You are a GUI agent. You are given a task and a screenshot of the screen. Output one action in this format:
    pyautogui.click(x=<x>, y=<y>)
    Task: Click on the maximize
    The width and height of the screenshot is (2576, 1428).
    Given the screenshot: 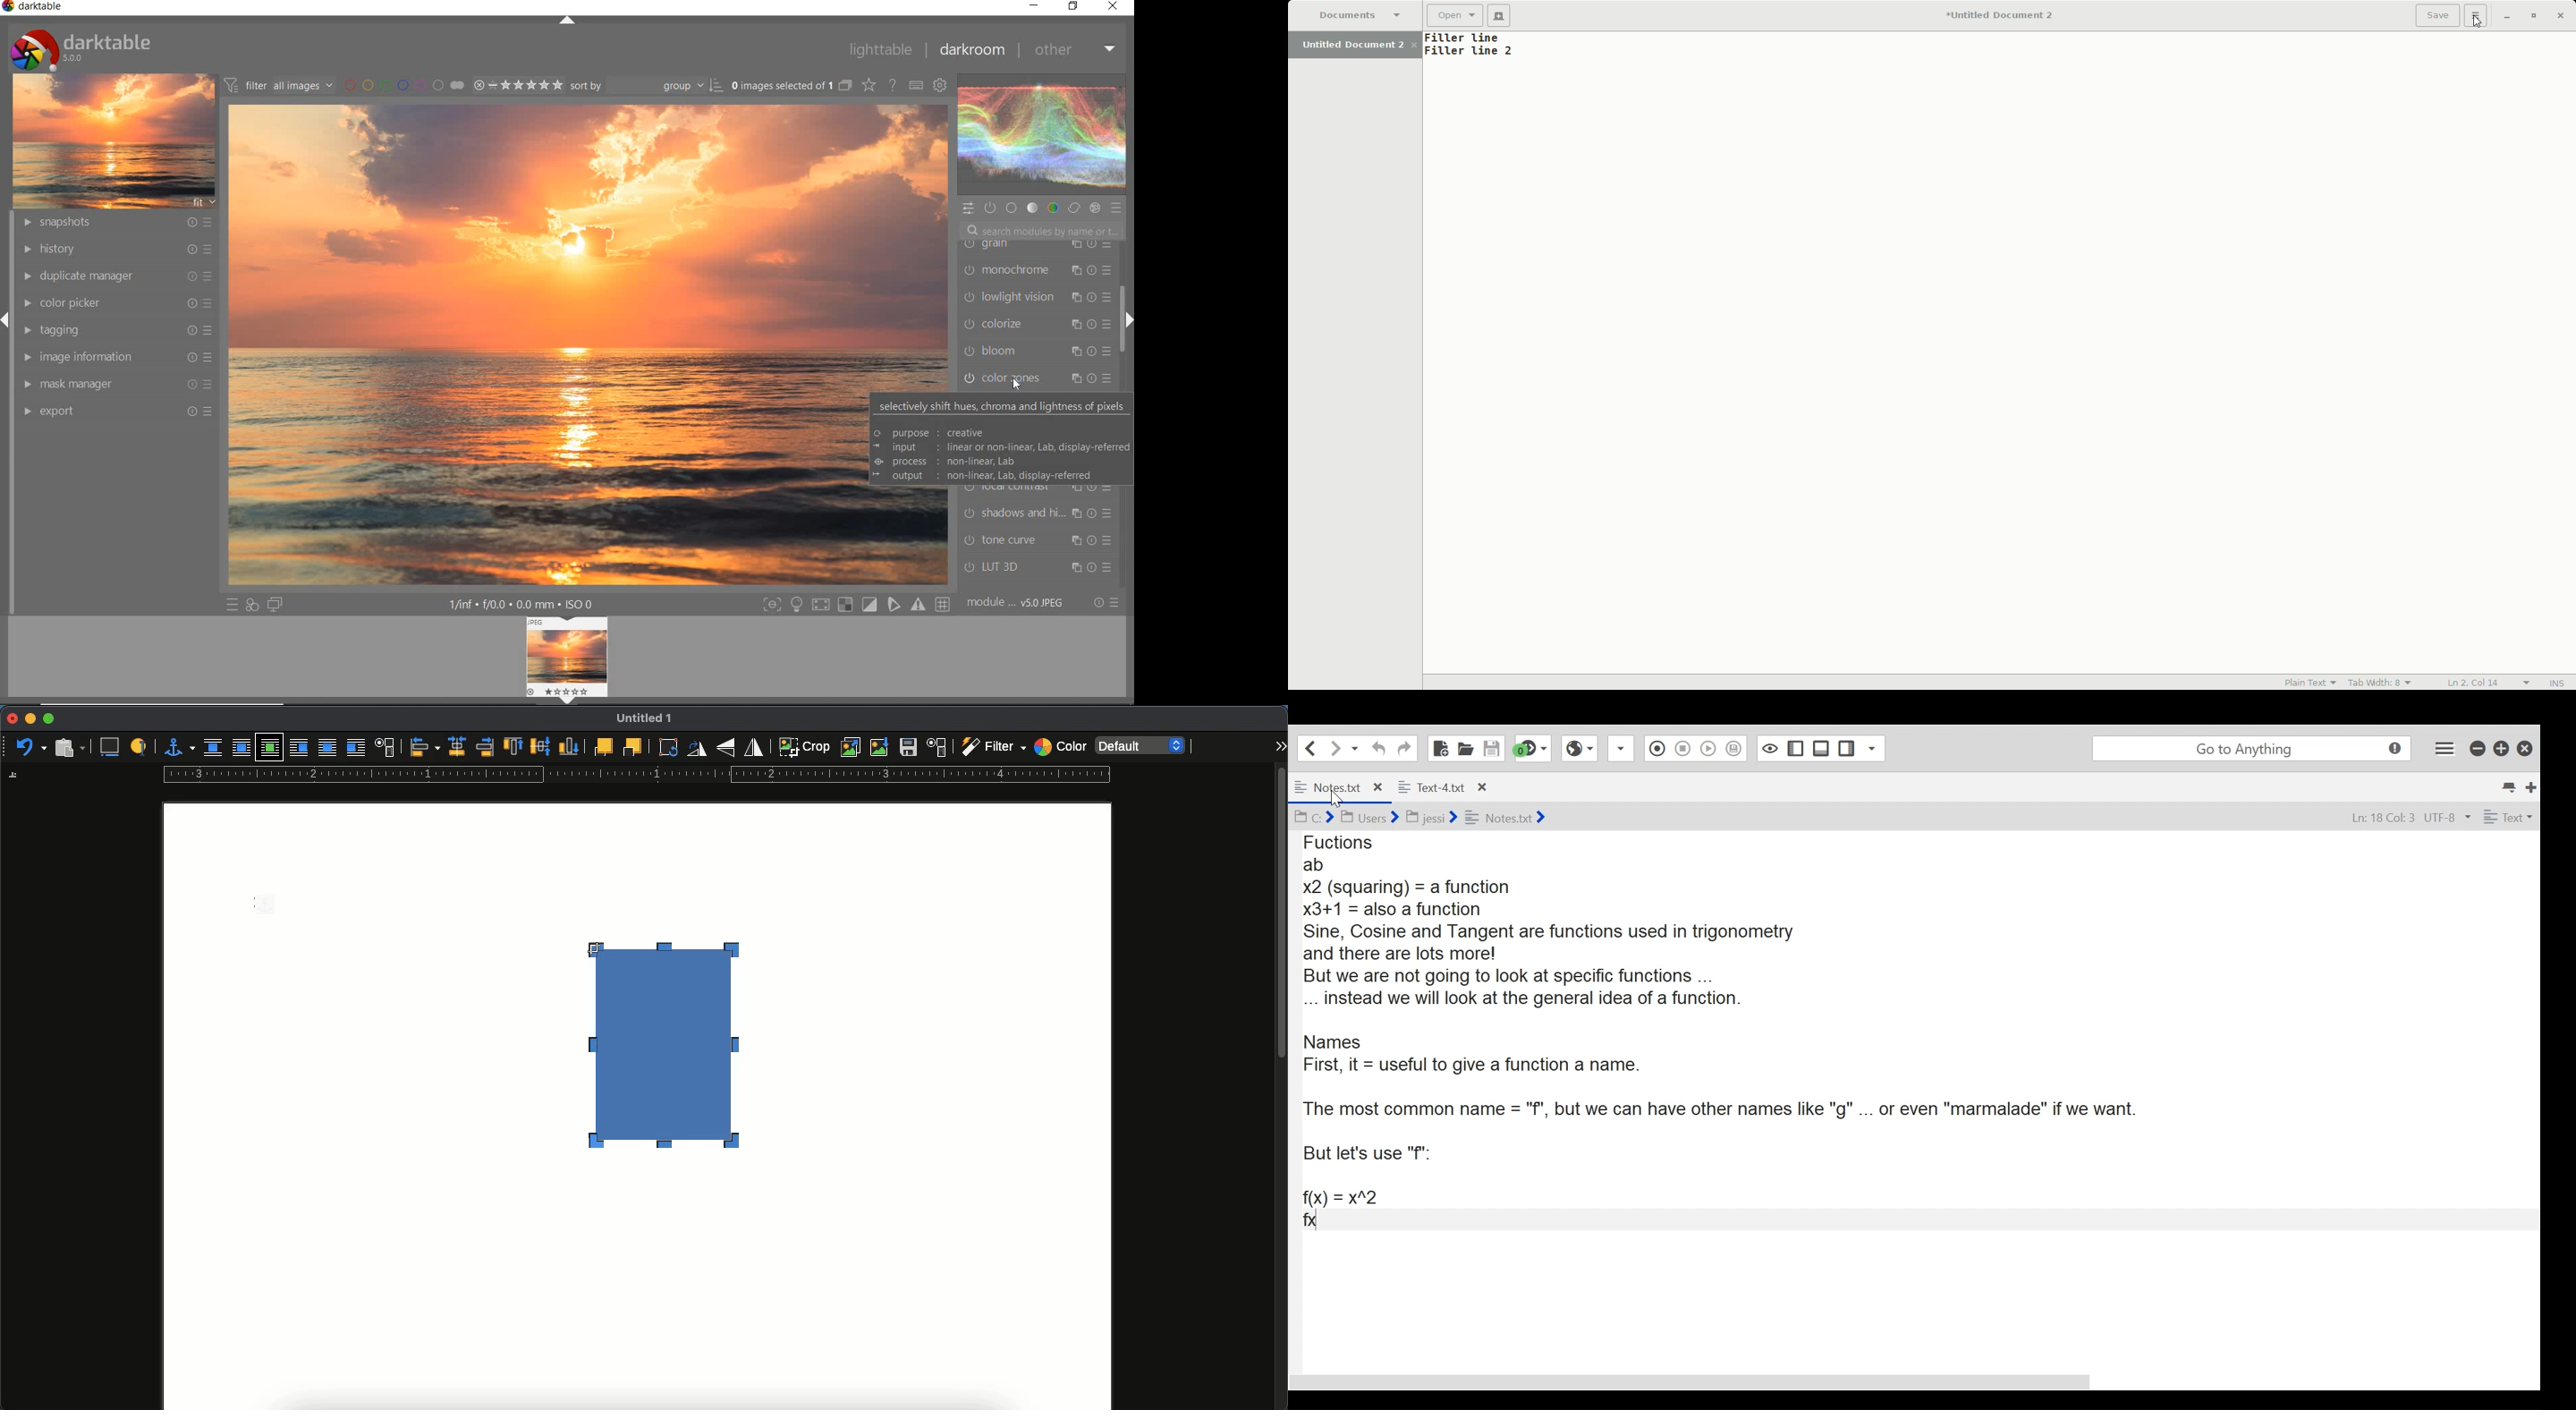 What is the action you would take?
    pyautogui.click(x=48, y=719)
    